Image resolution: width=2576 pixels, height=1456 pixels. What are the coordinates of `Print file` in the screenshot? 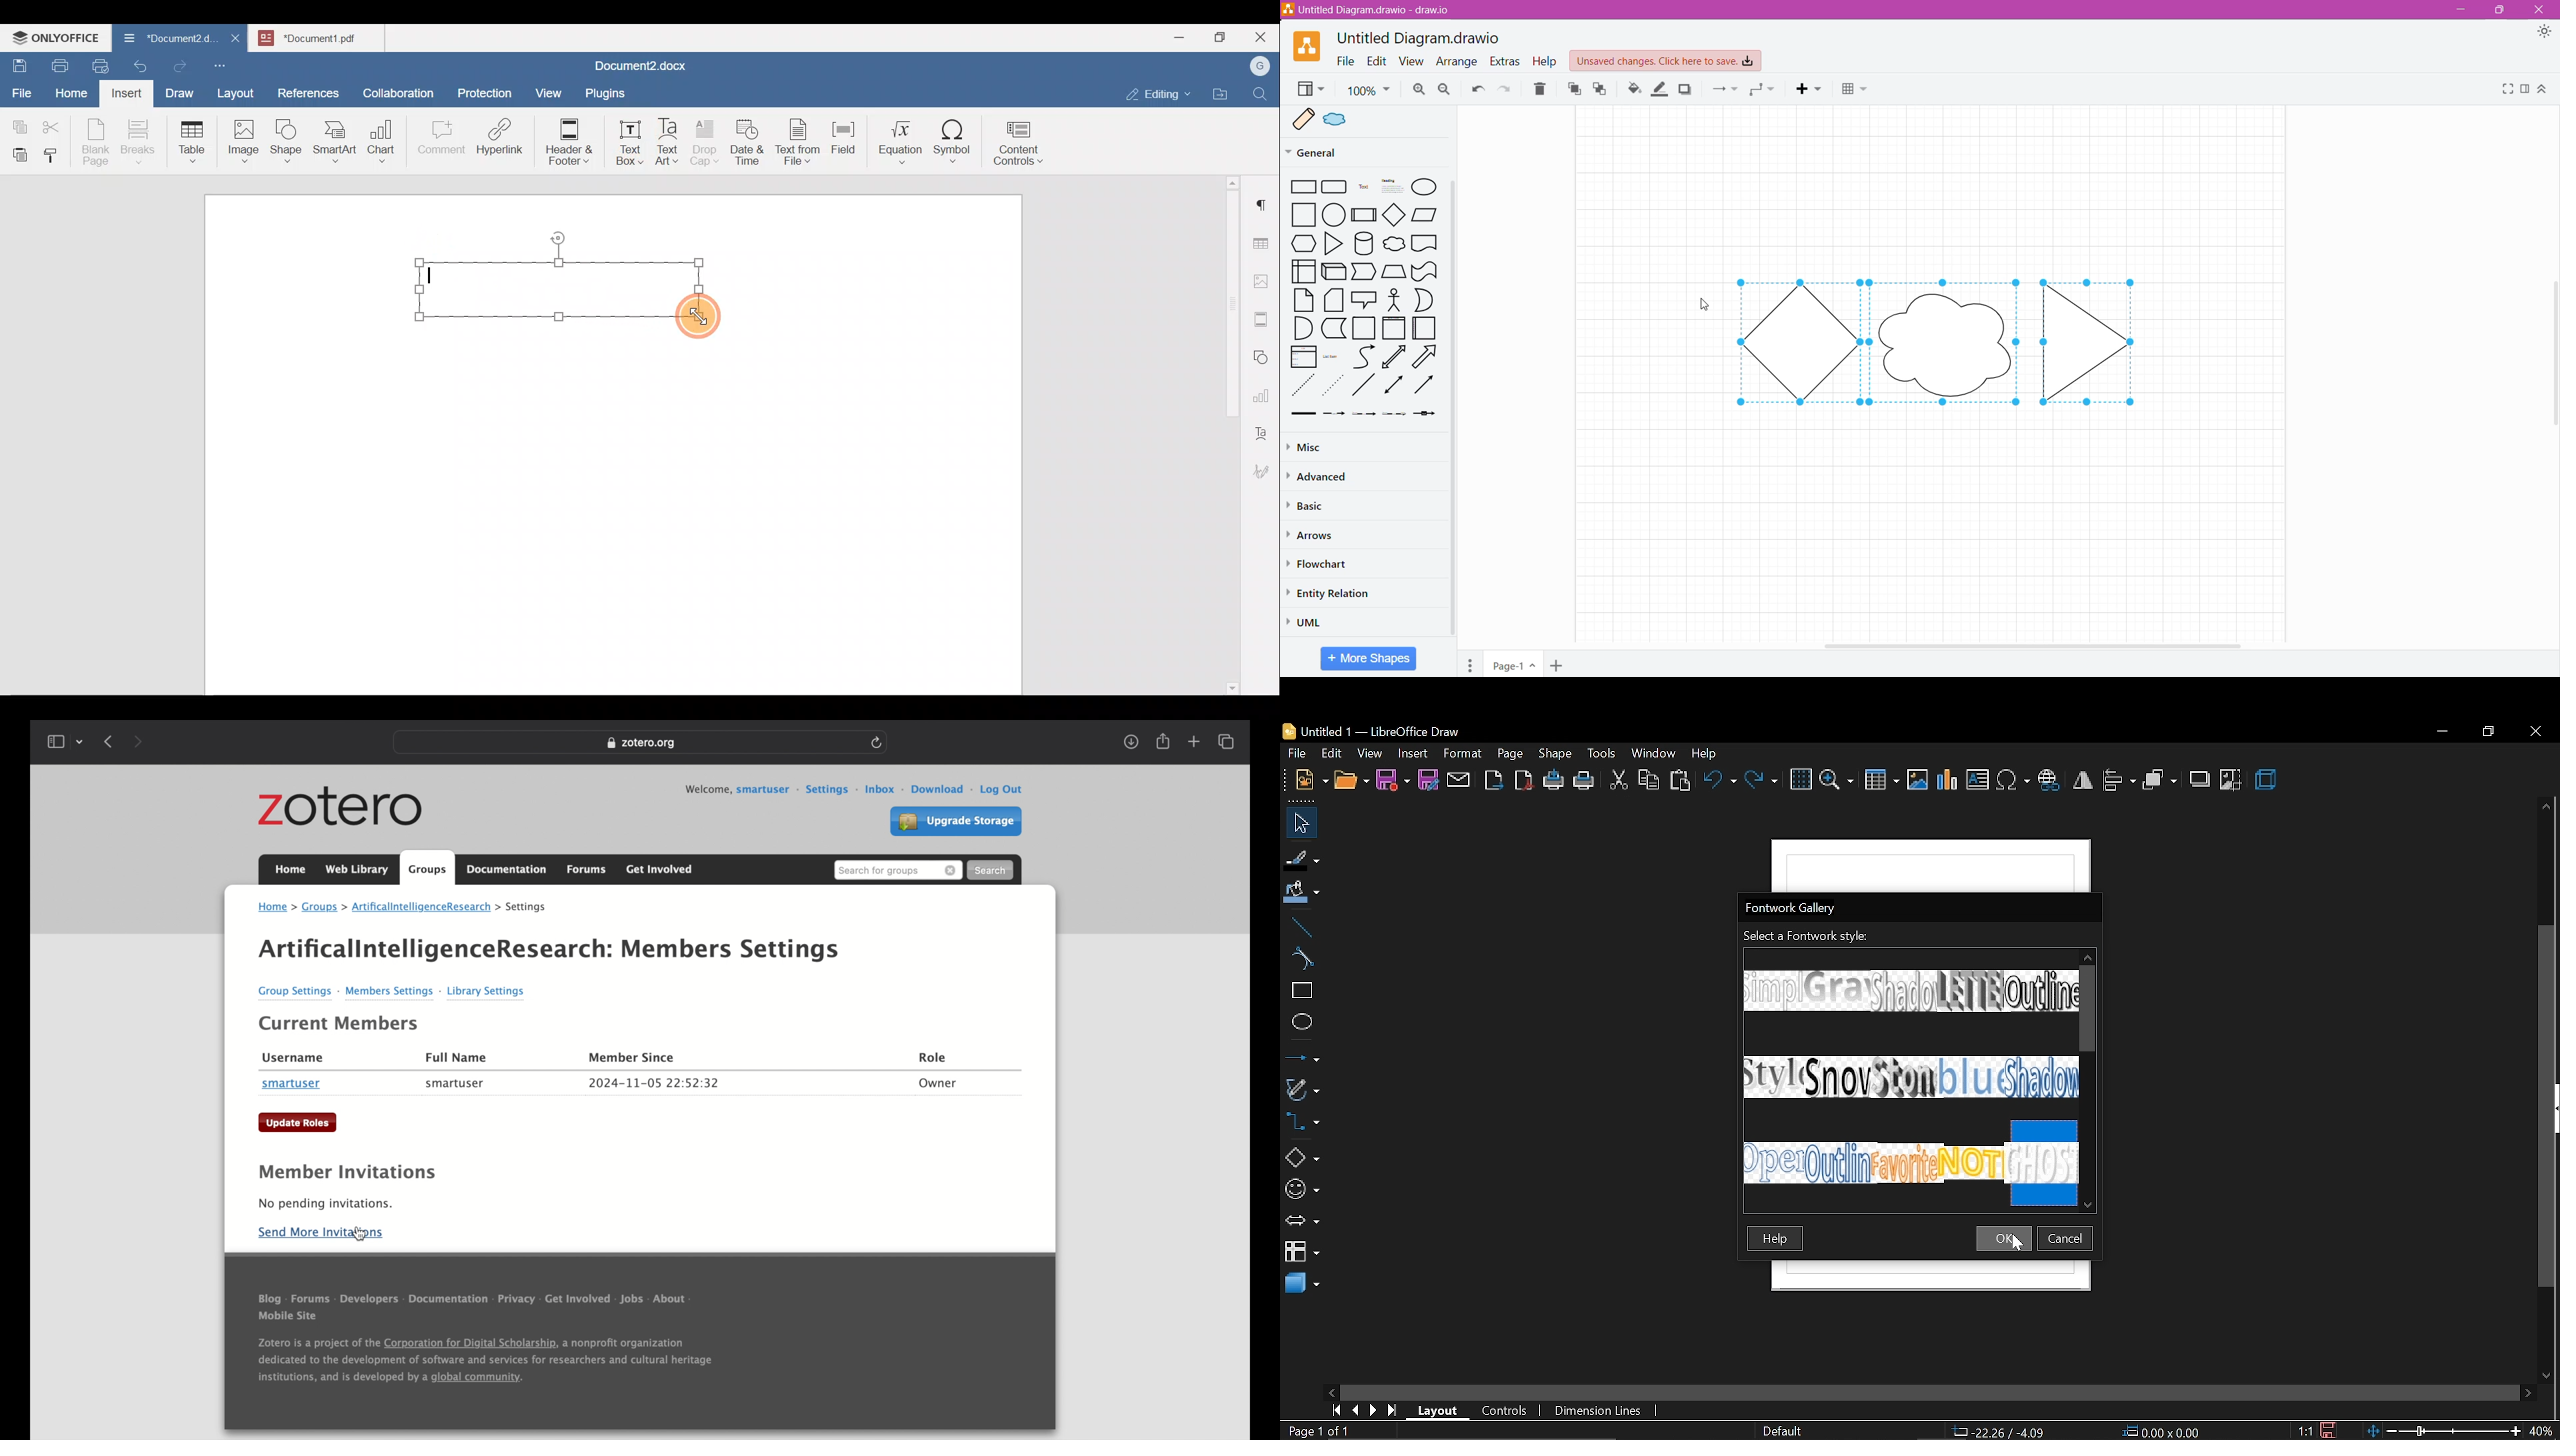 It's located at (57, 63).